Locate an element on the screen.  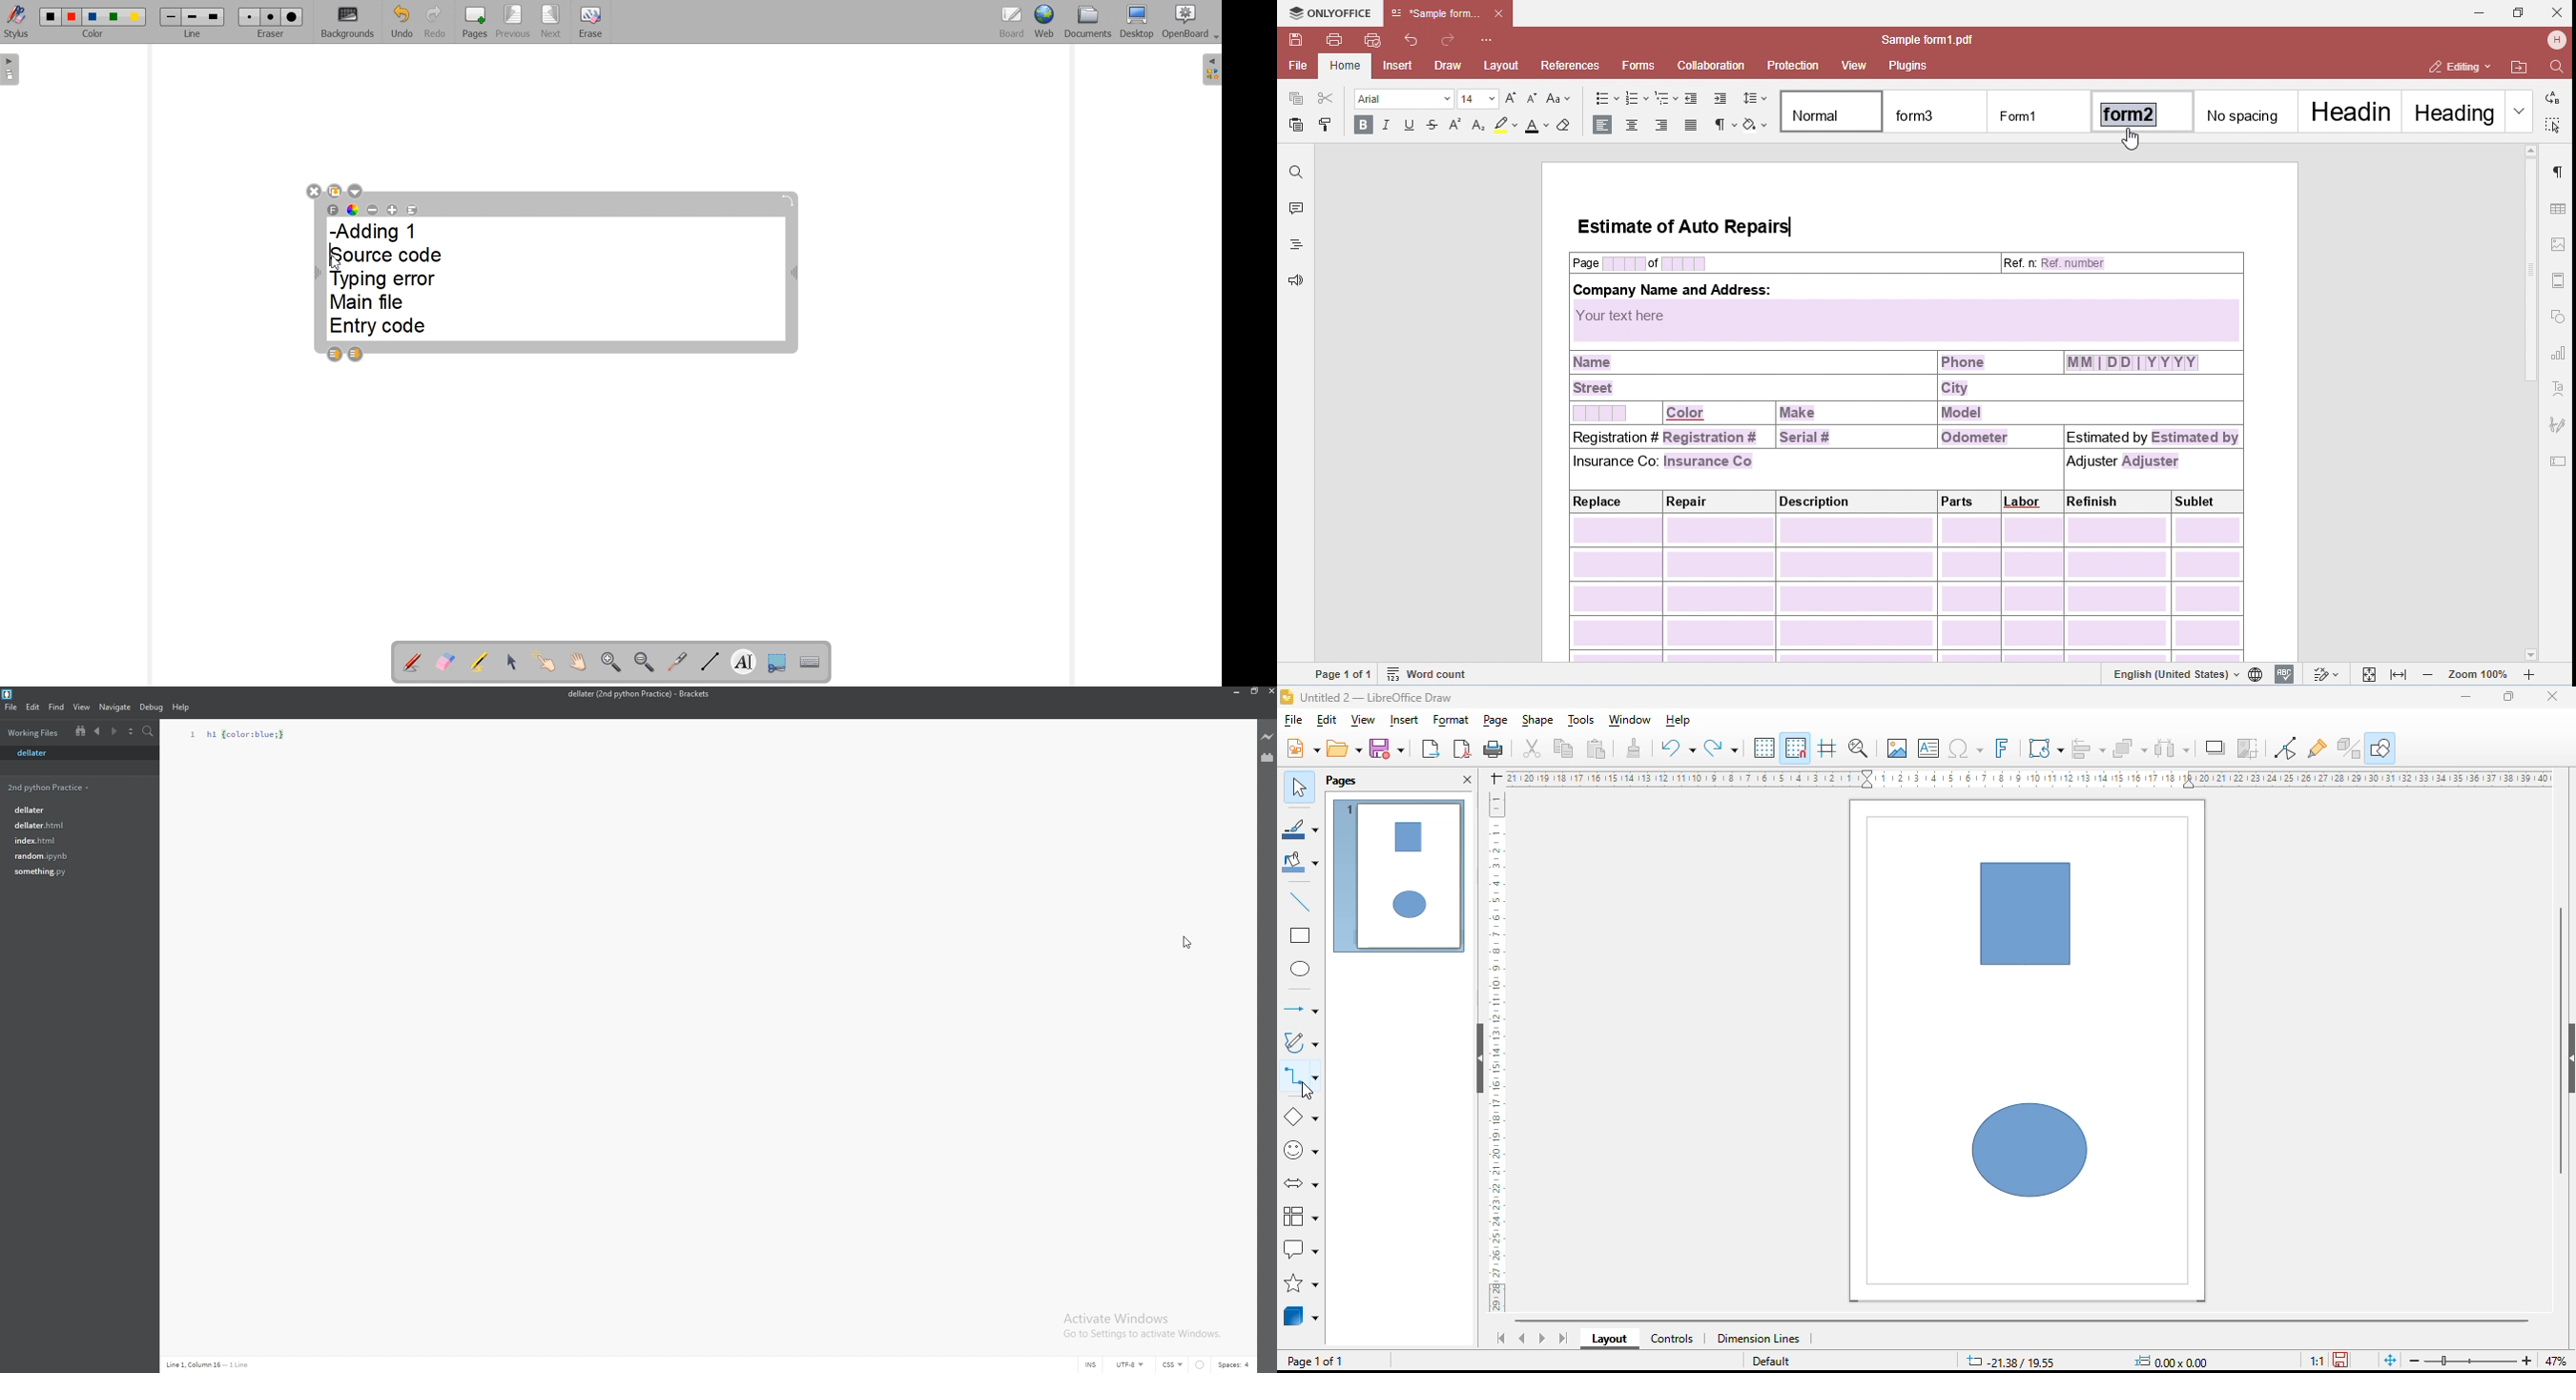
logo is located at coordinates (1287, 697).